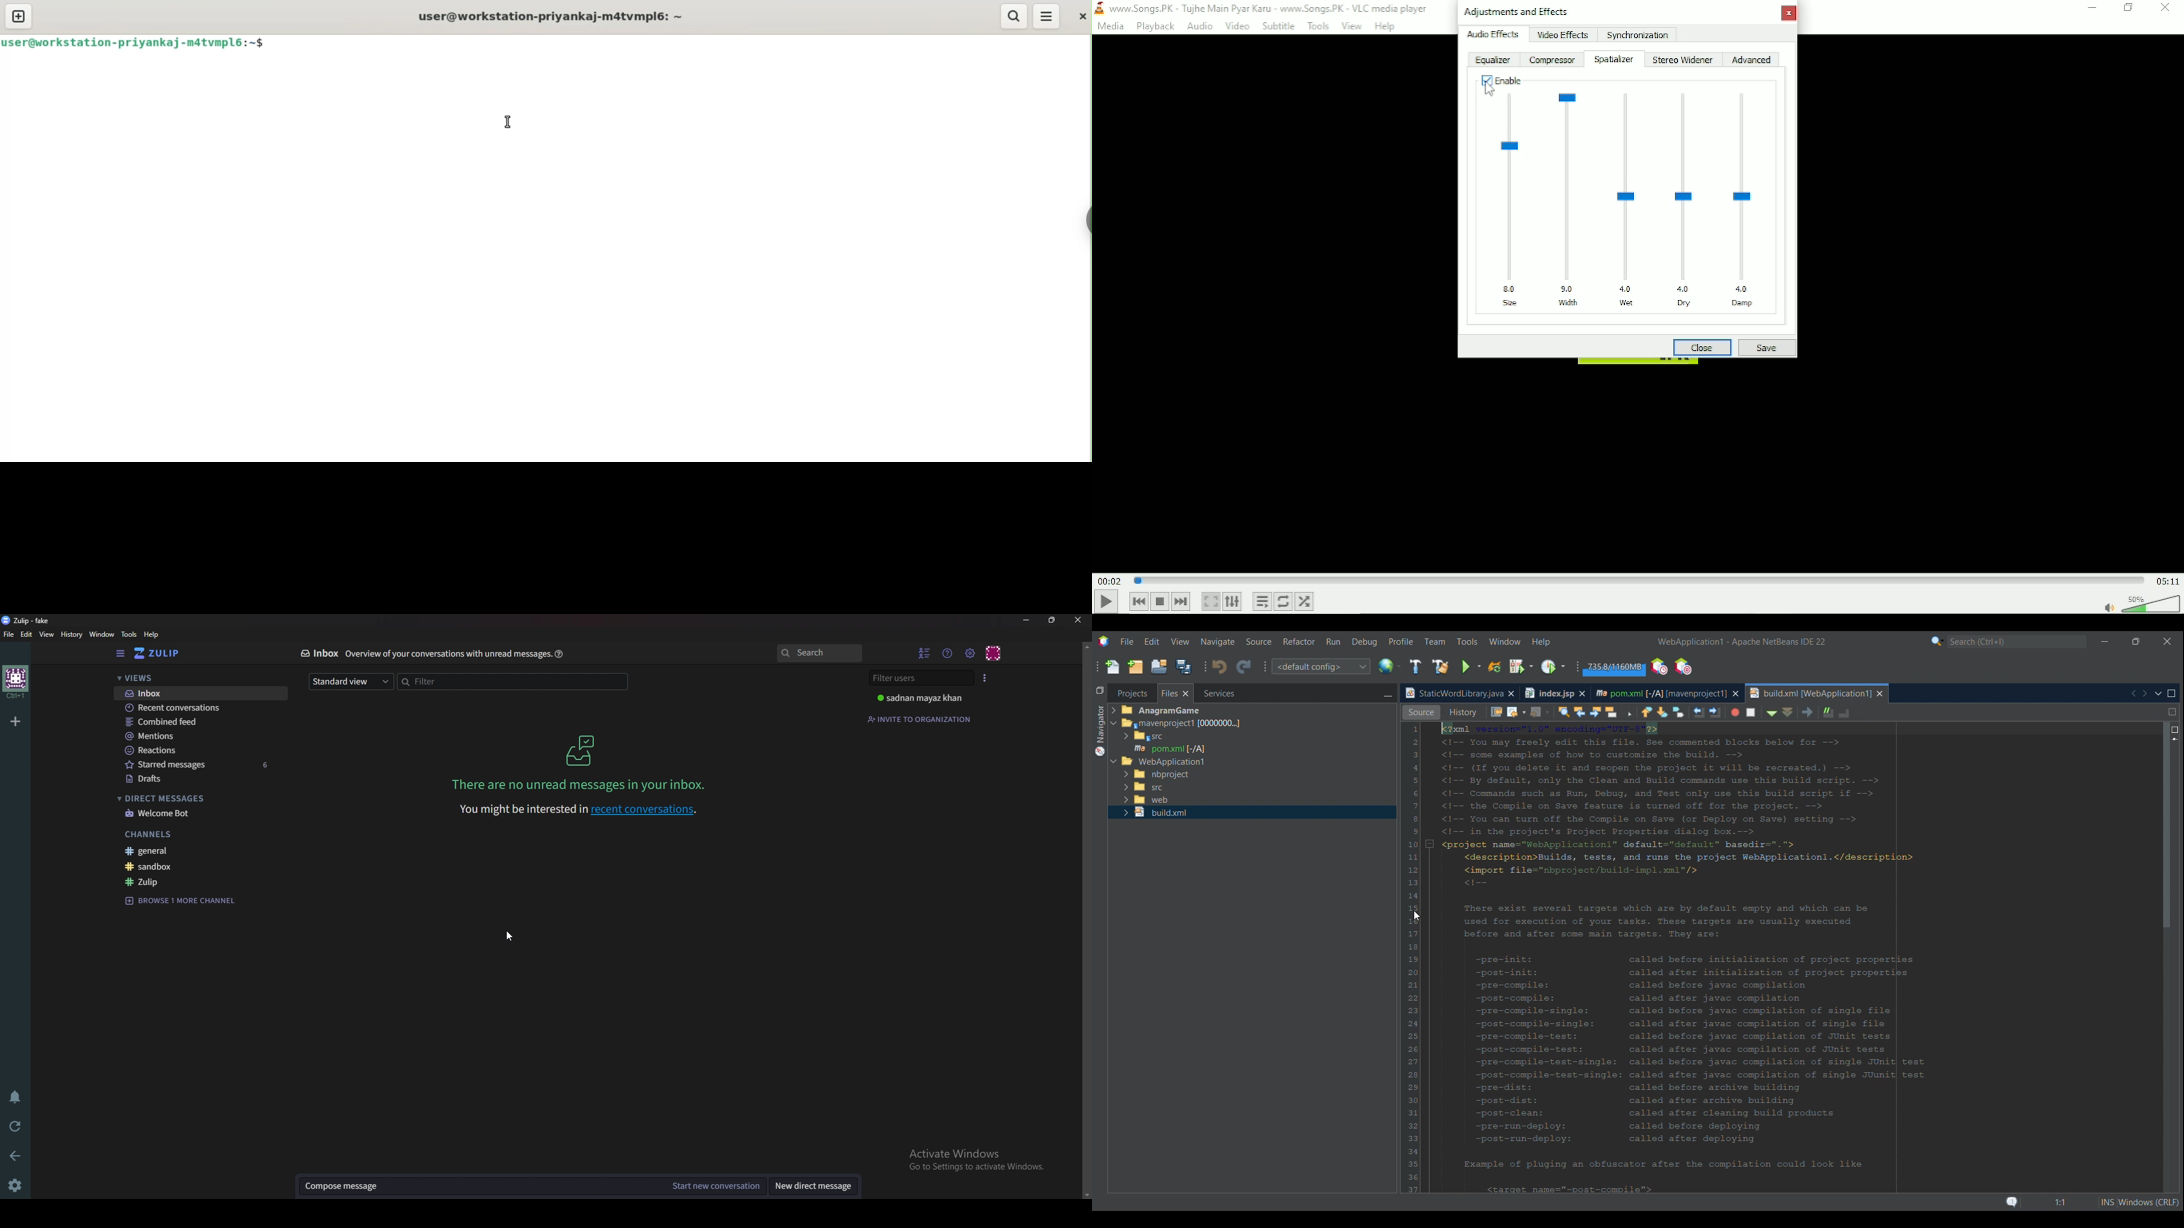  I want to click on help, so click(153, 634).